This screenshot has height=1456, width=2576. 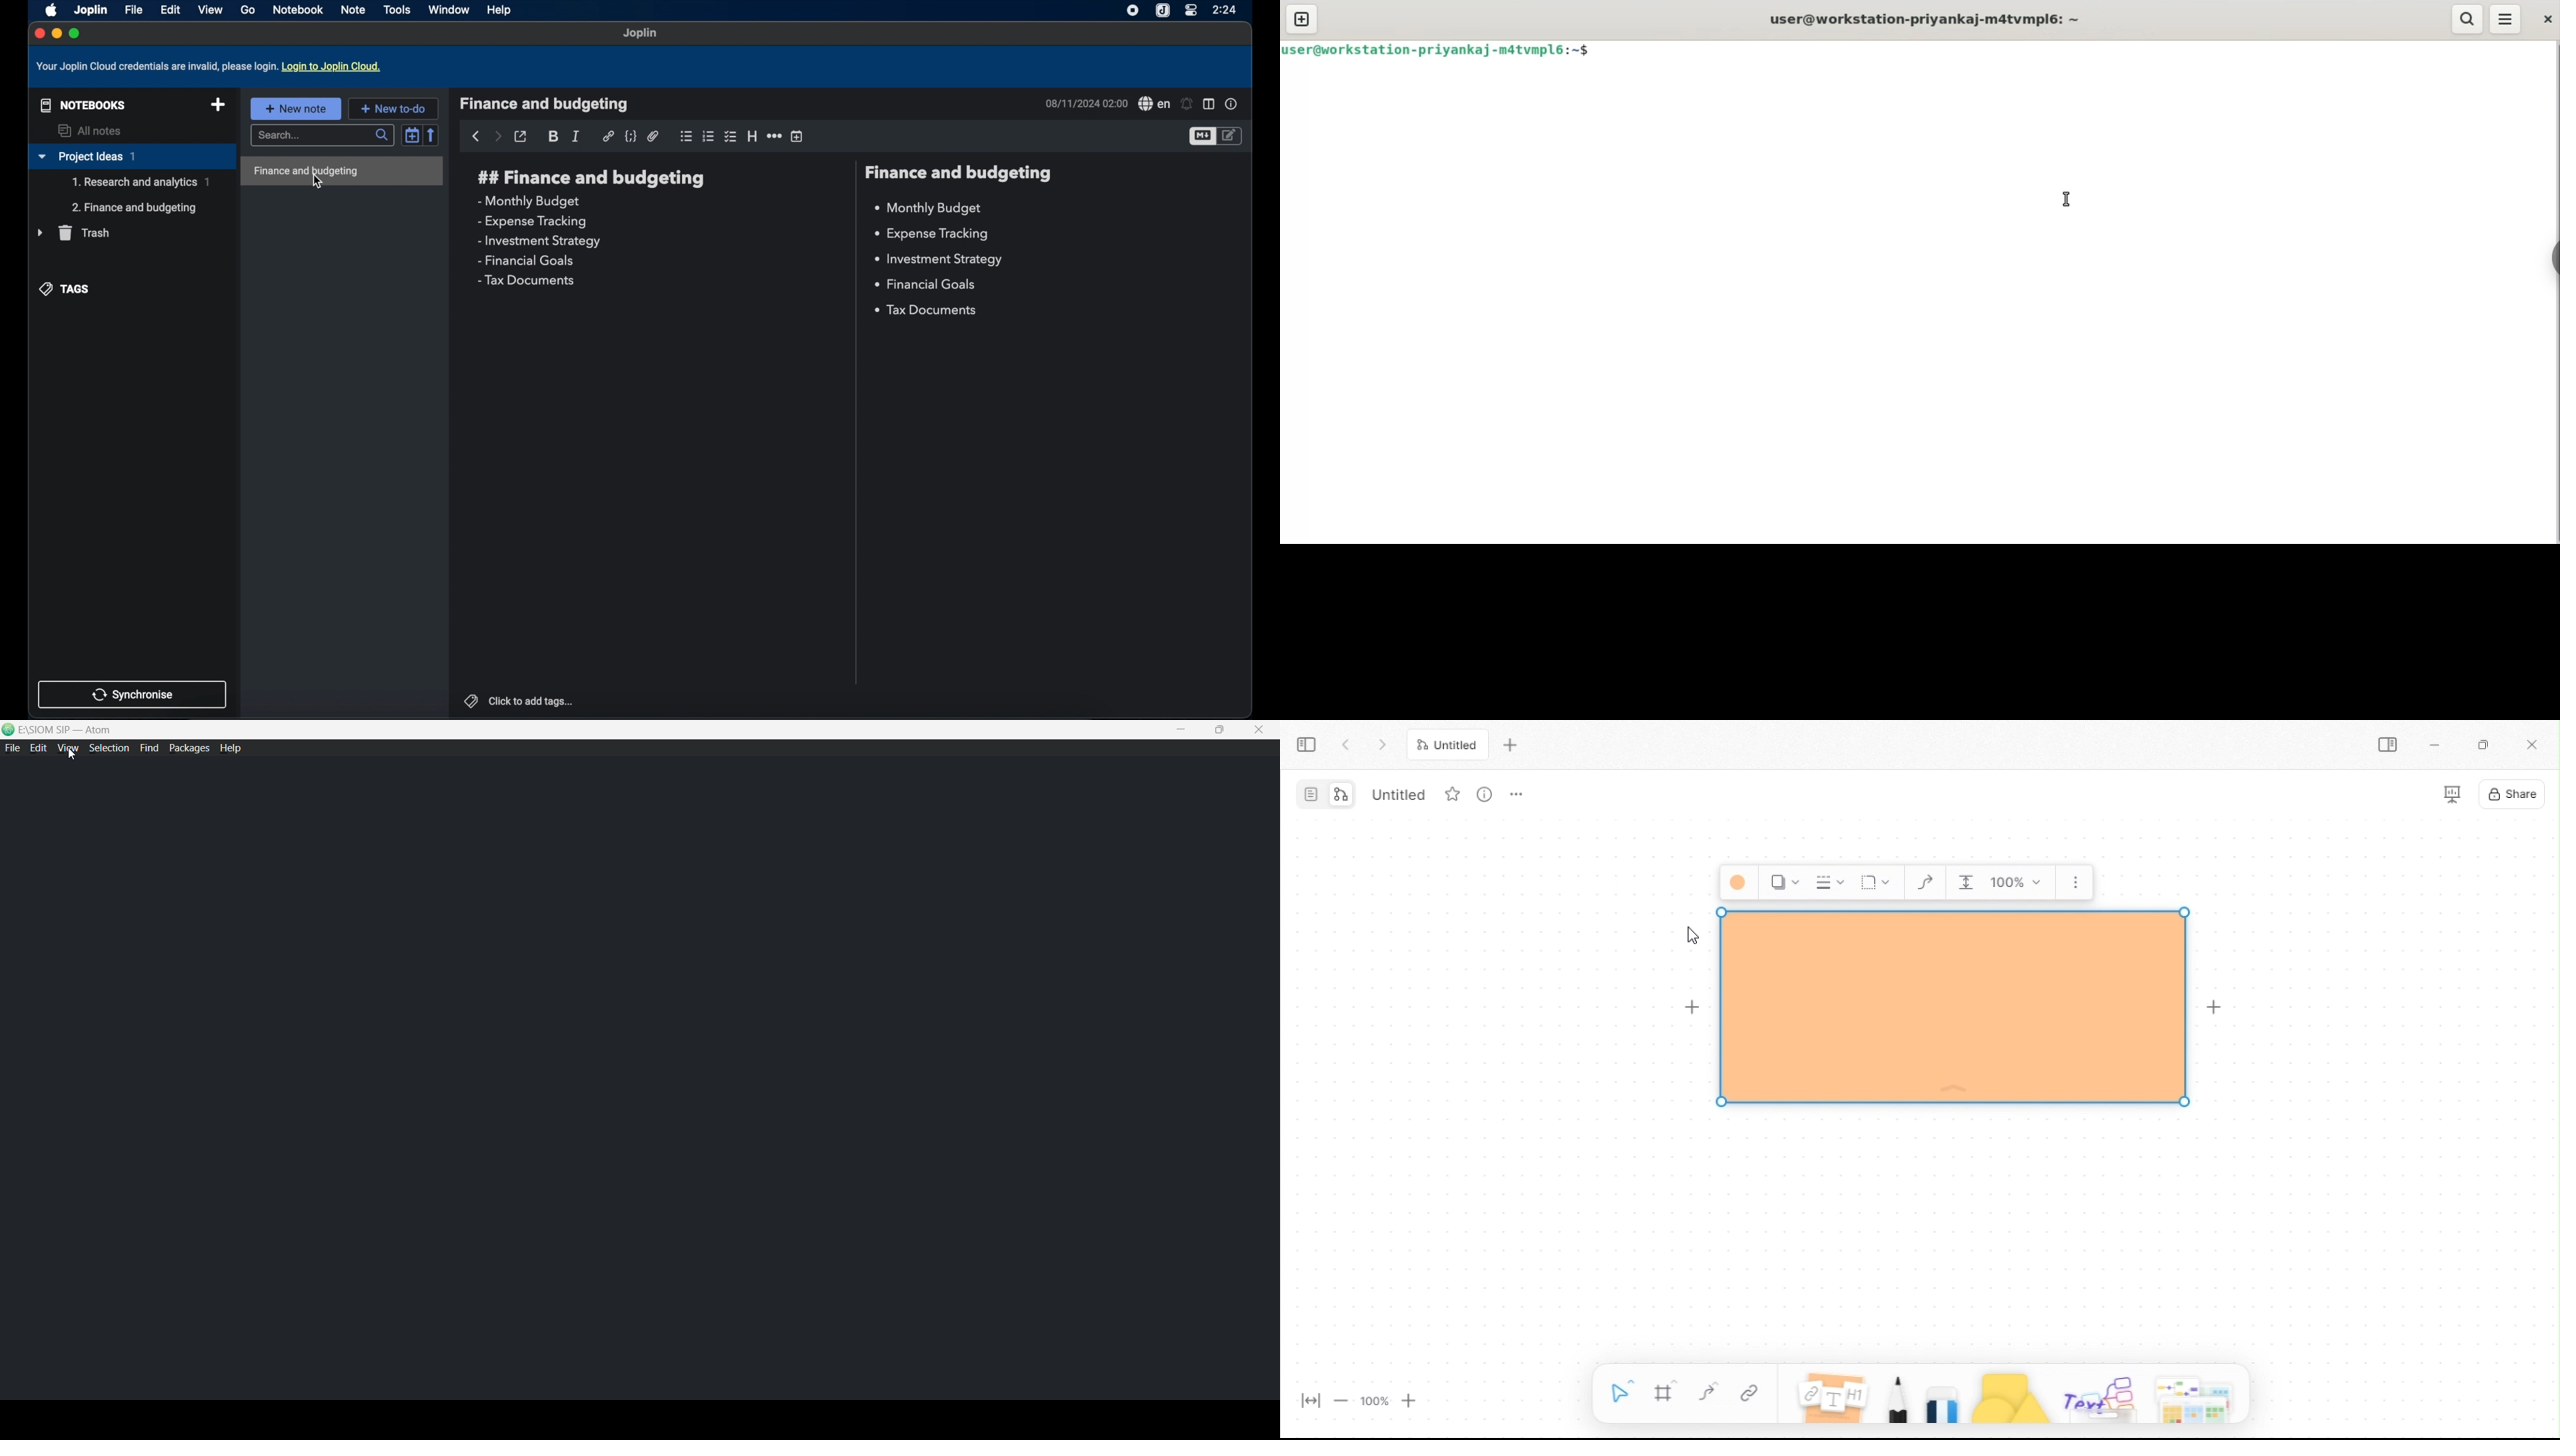 I want to click on user@workstation-priyankaj-m4tvmpl6: ~, so click(x=1921, y=19).